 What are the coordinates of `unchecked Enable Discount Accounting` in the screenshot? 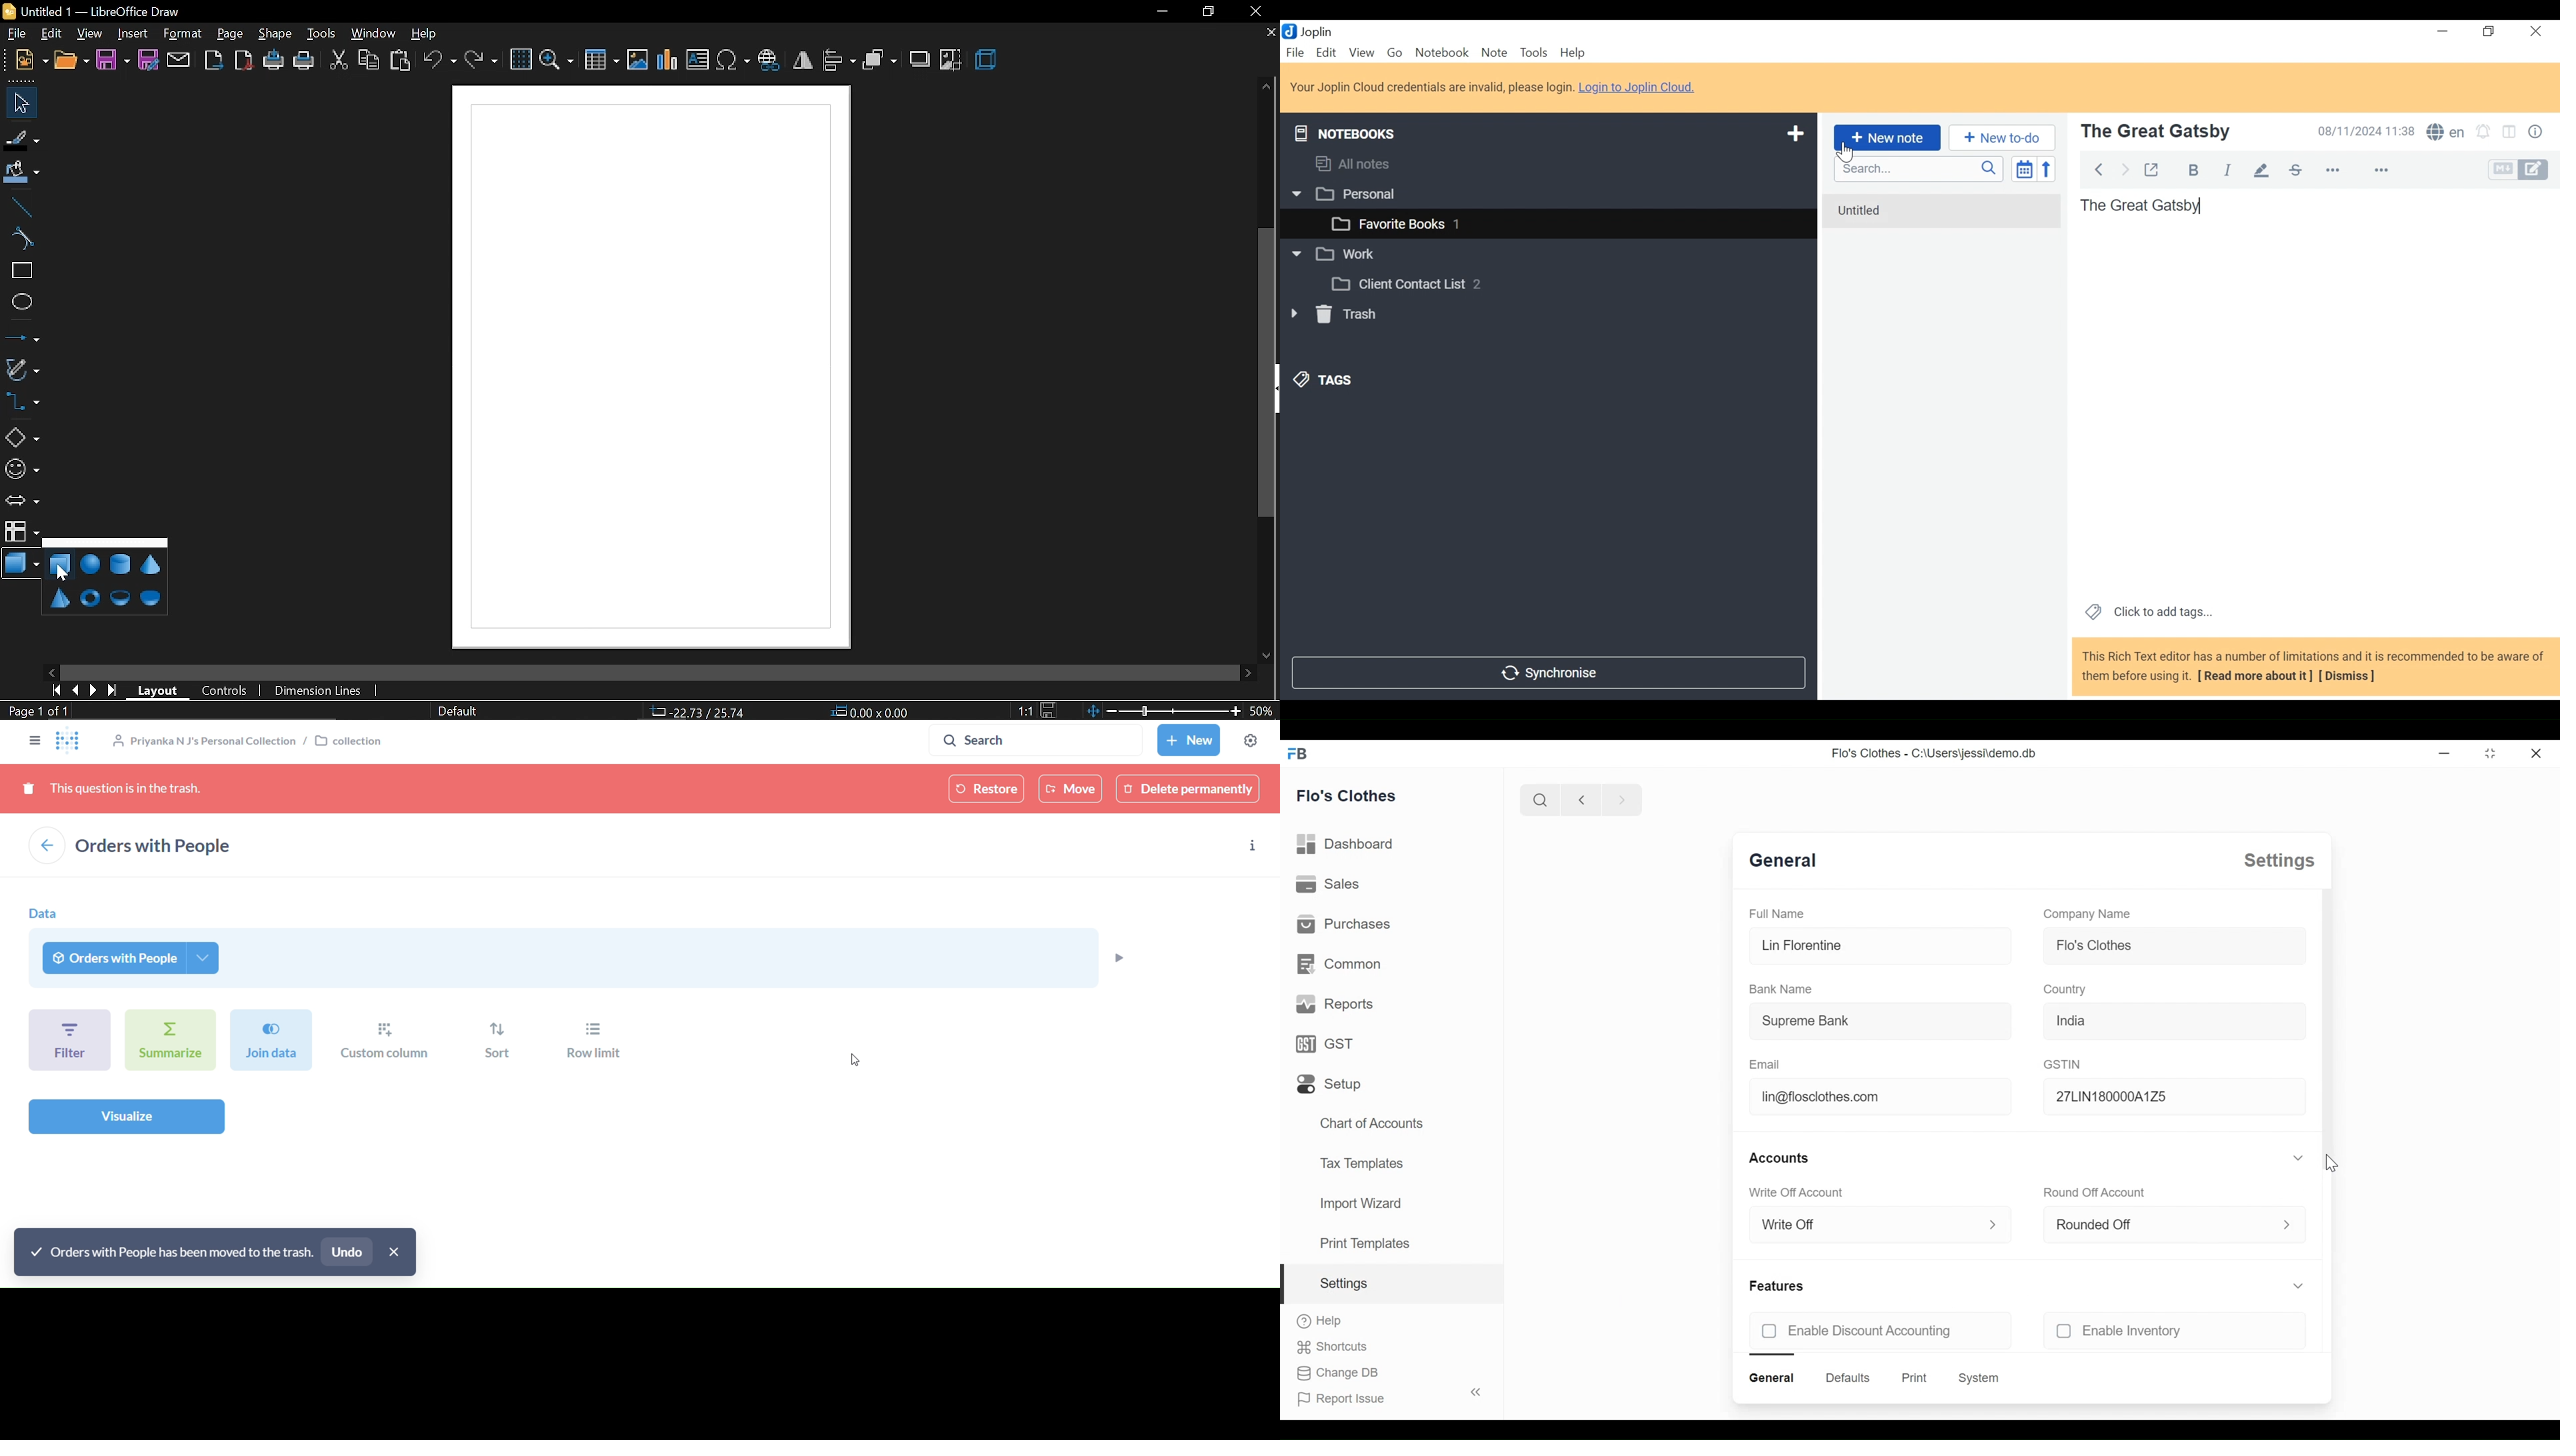 It's located at (1855, 1331).